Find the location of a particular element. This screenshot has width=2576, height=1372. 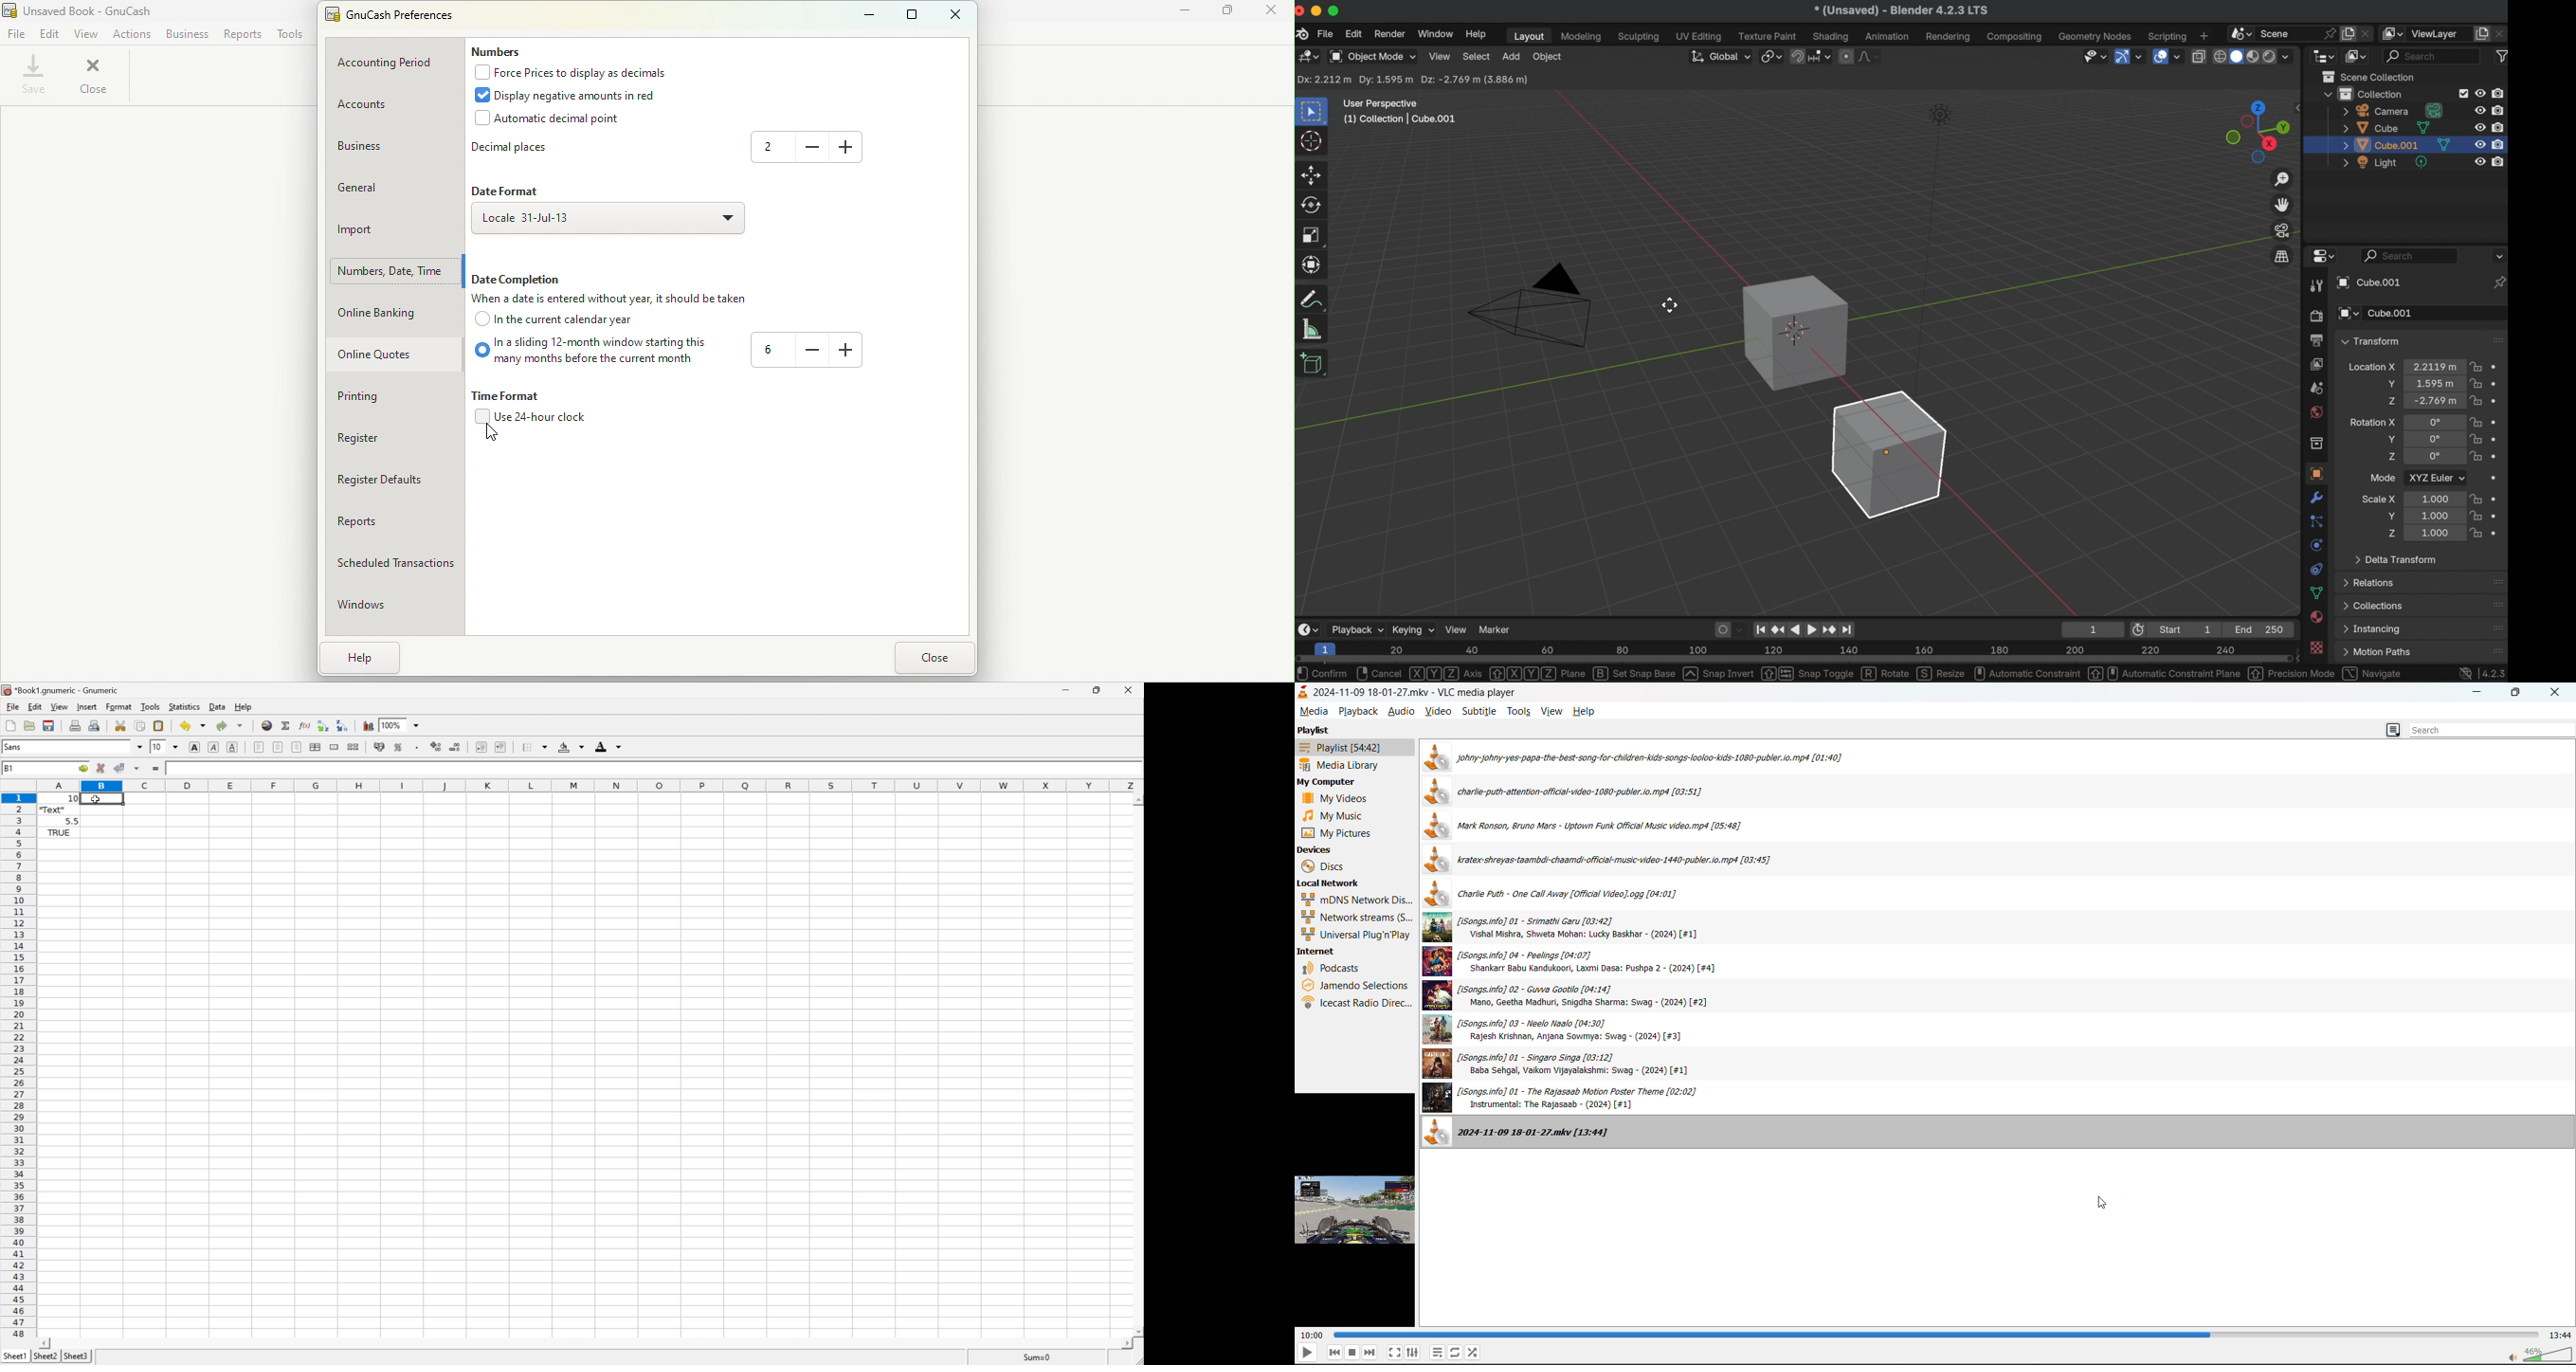

scale location is located at coordinates (2433, 533).